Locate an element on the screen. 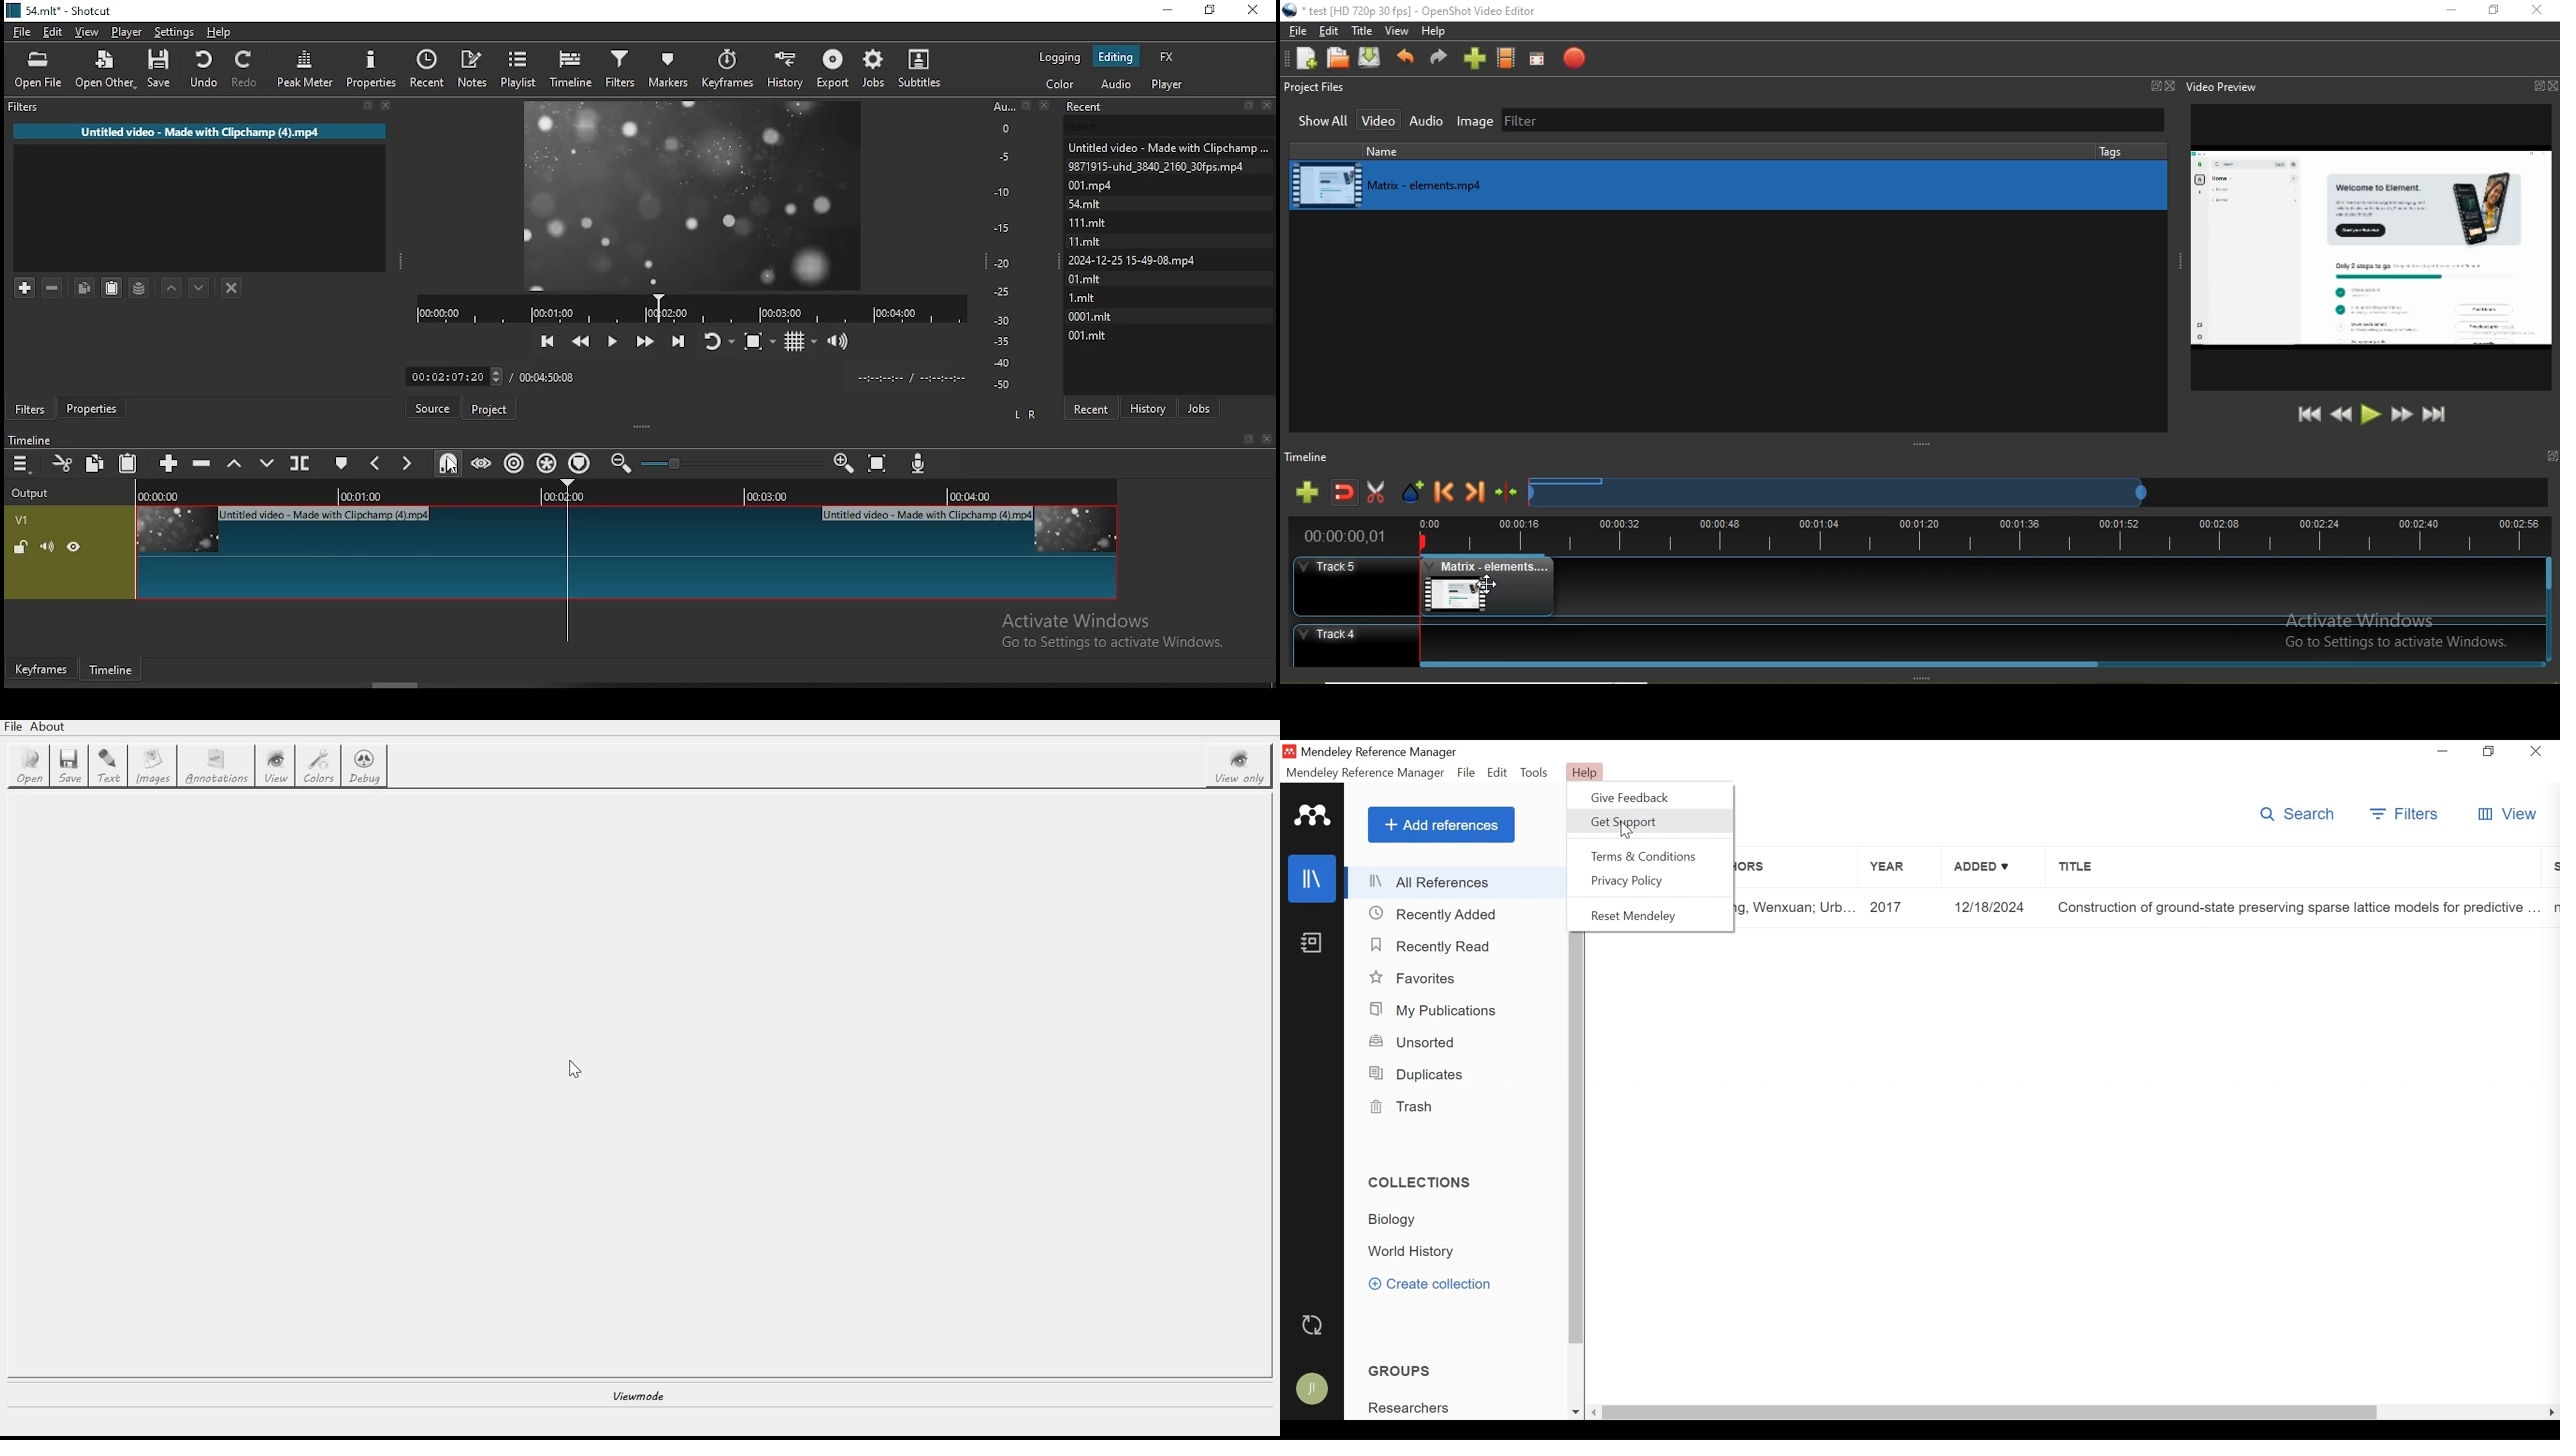 This screenshot has height=1456, width=2576. close is located at coordinates (1264, 438).